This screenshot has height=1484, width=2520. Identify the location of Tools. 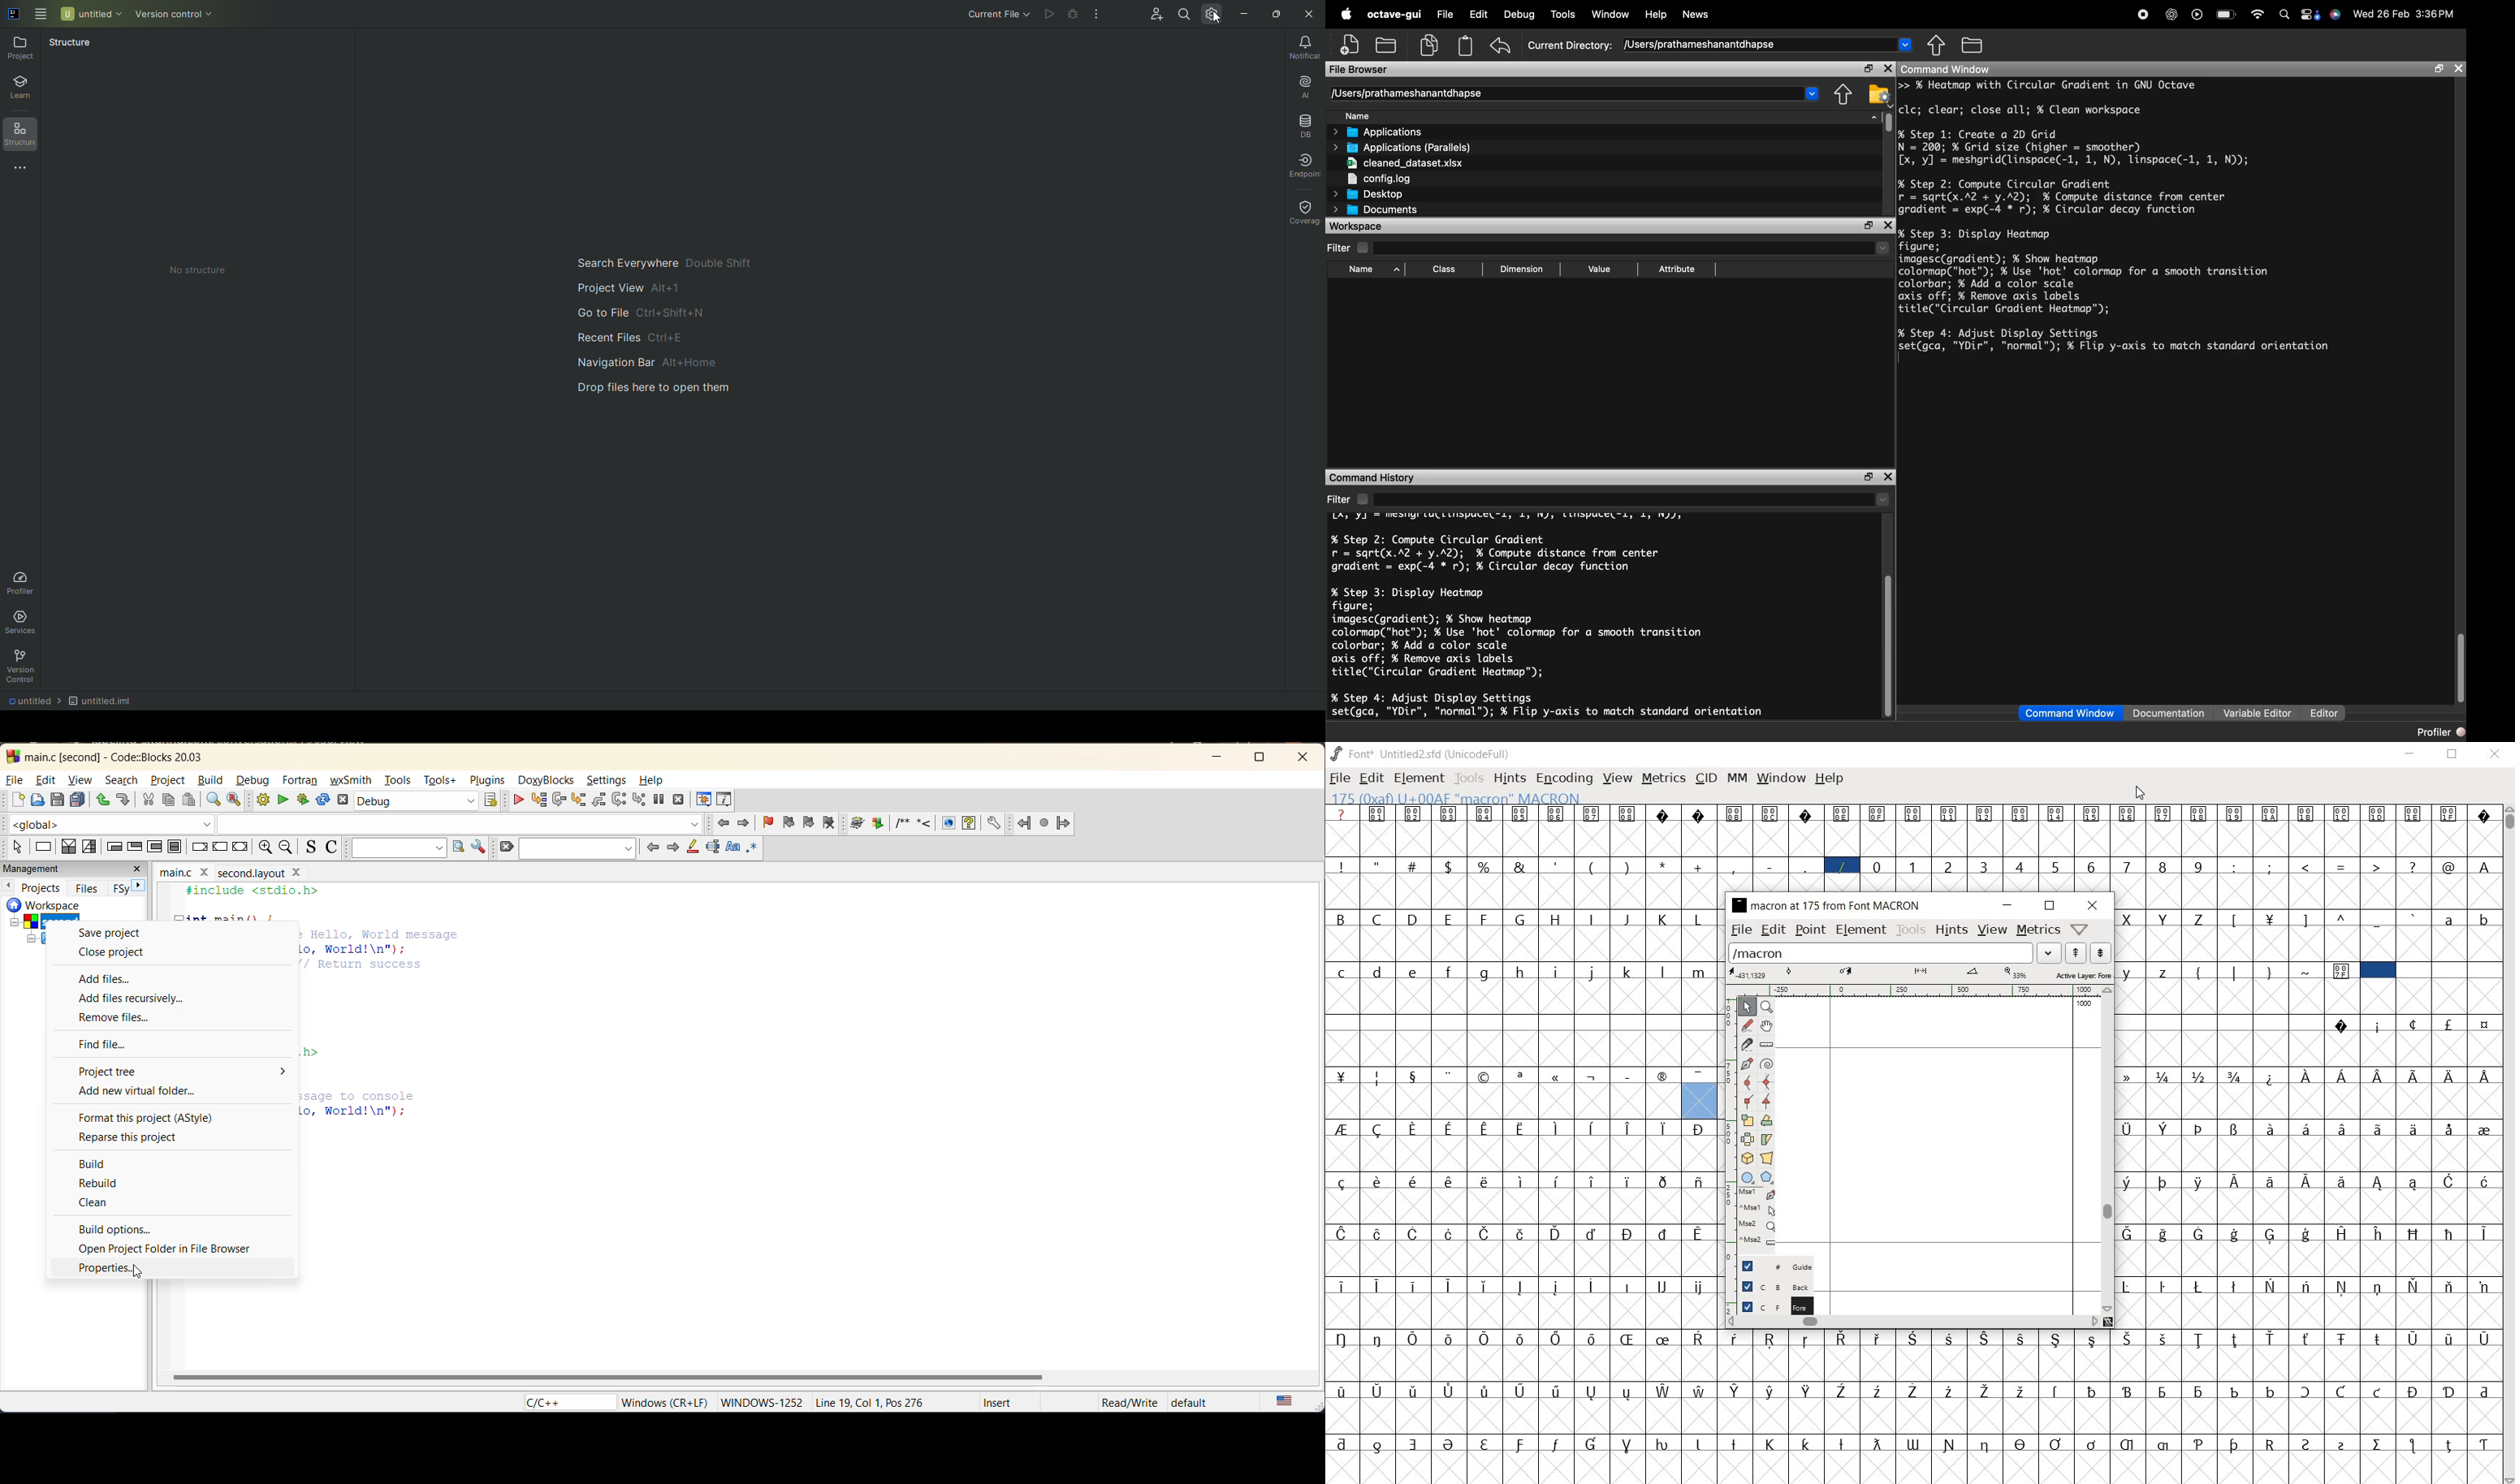
(1562, 15).